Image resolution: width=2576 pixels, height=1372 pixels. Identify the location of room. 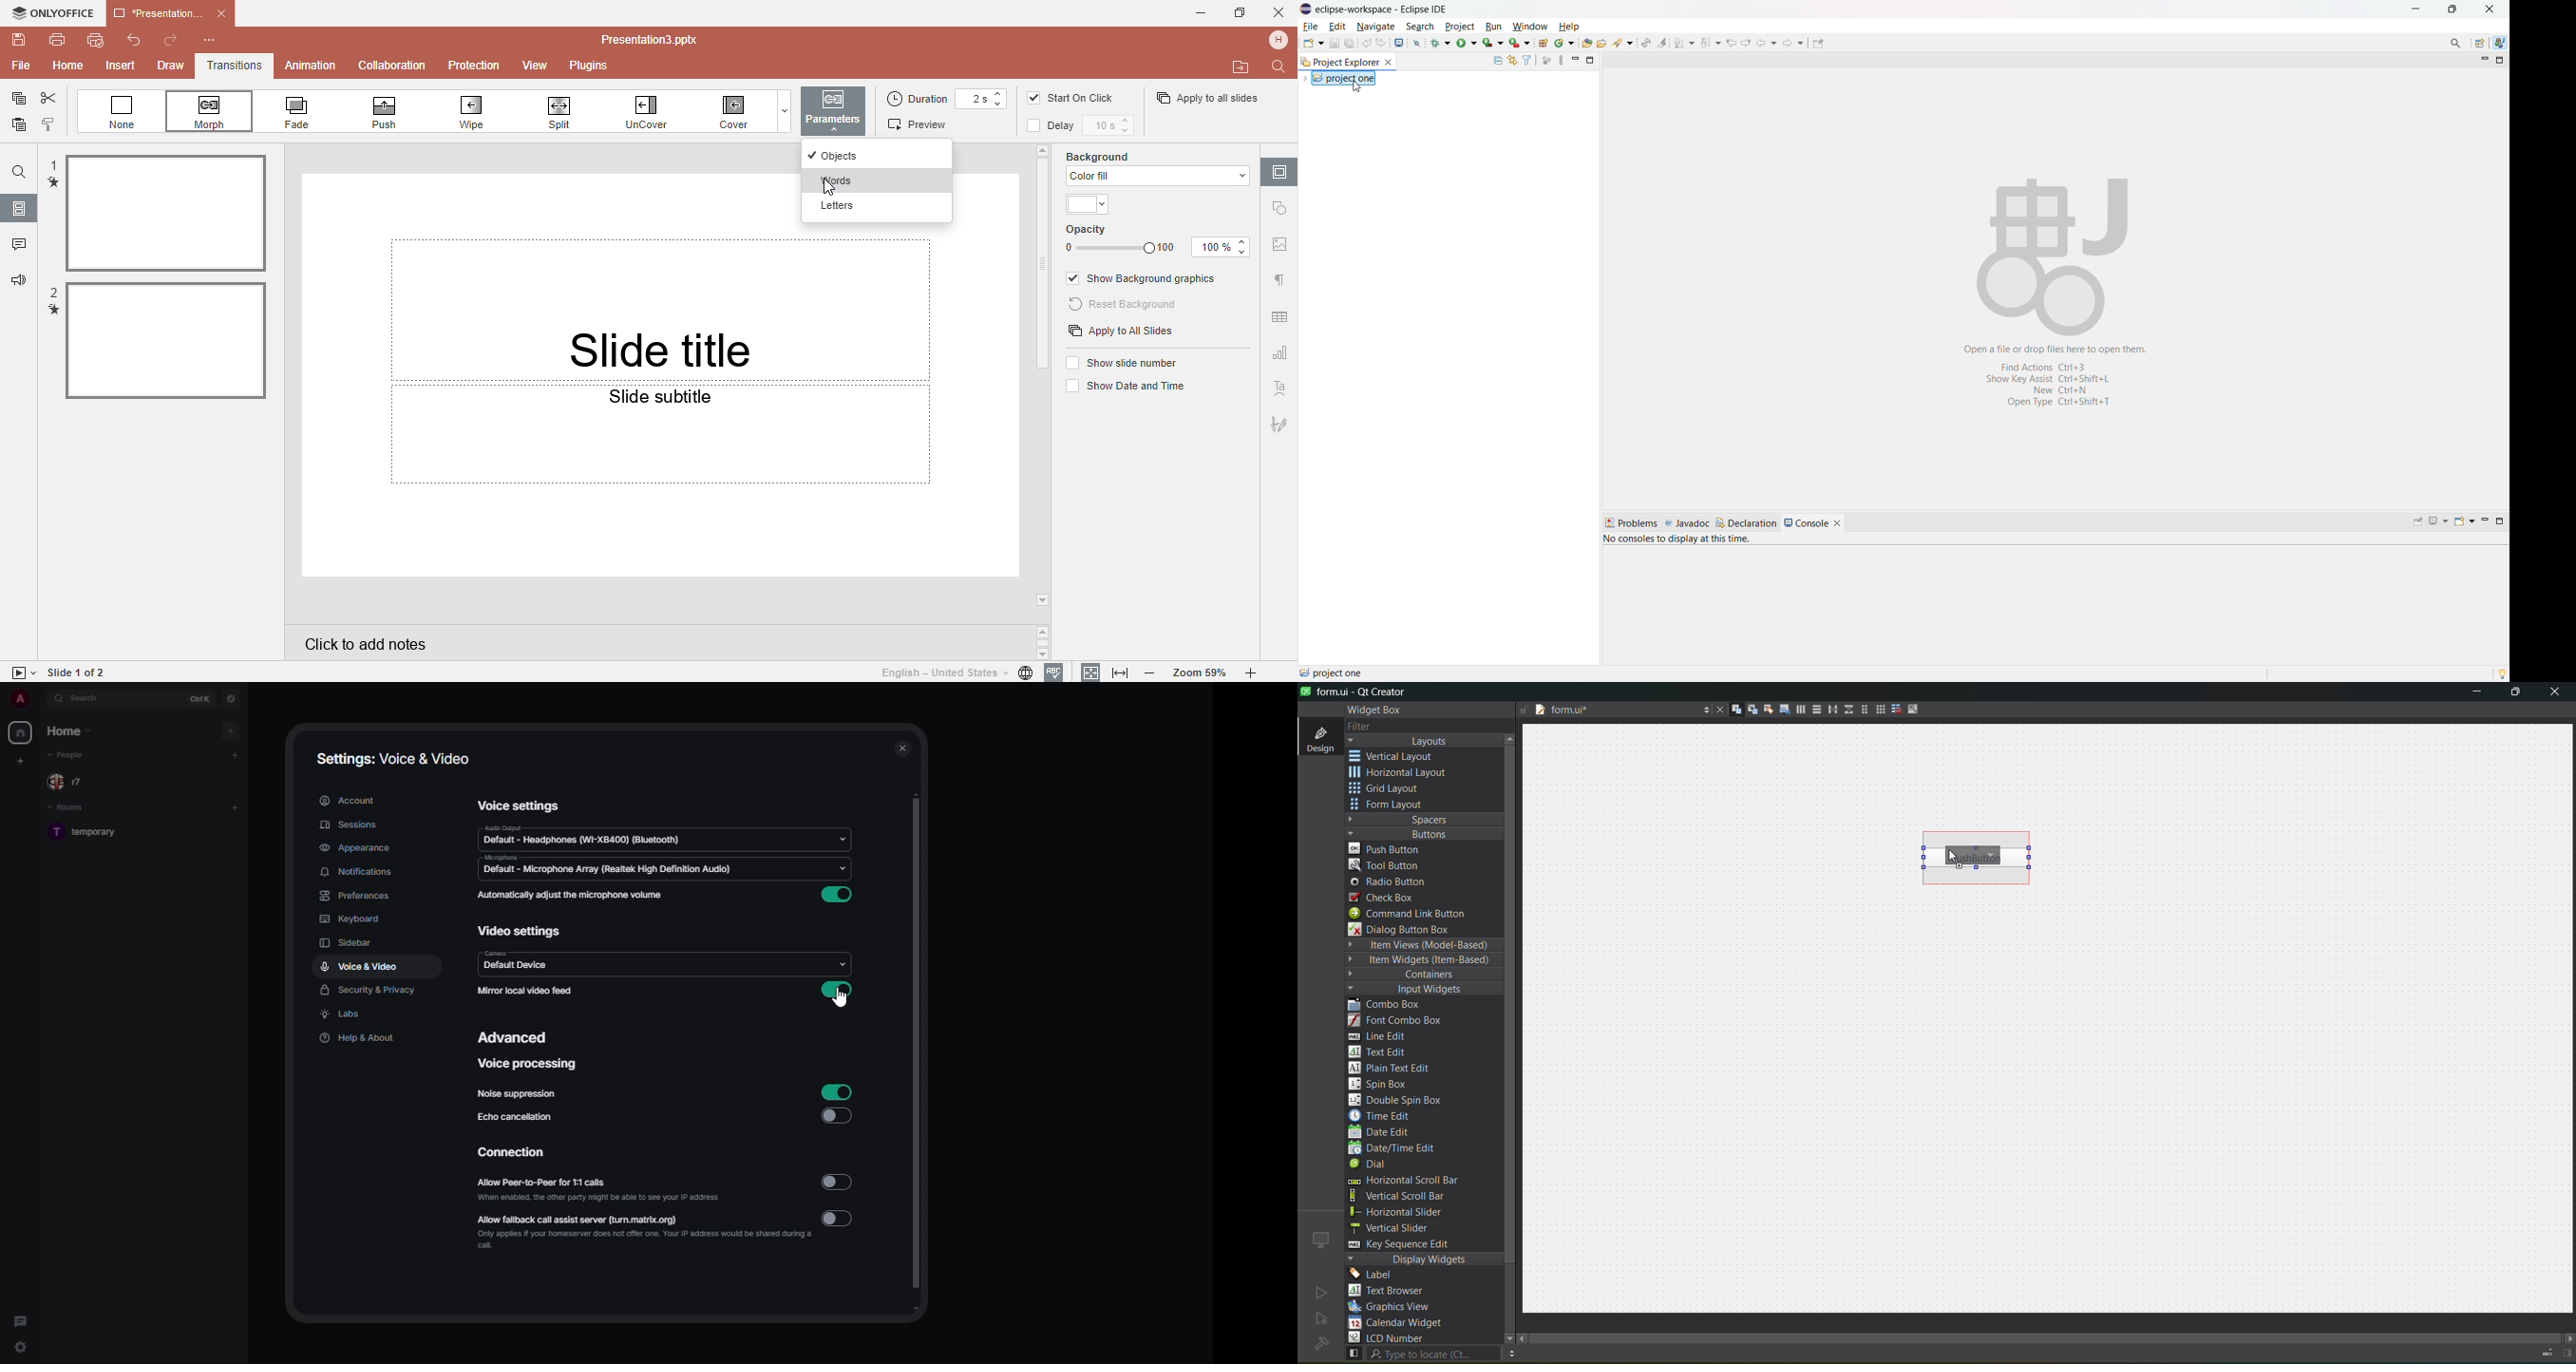
(88, 833).